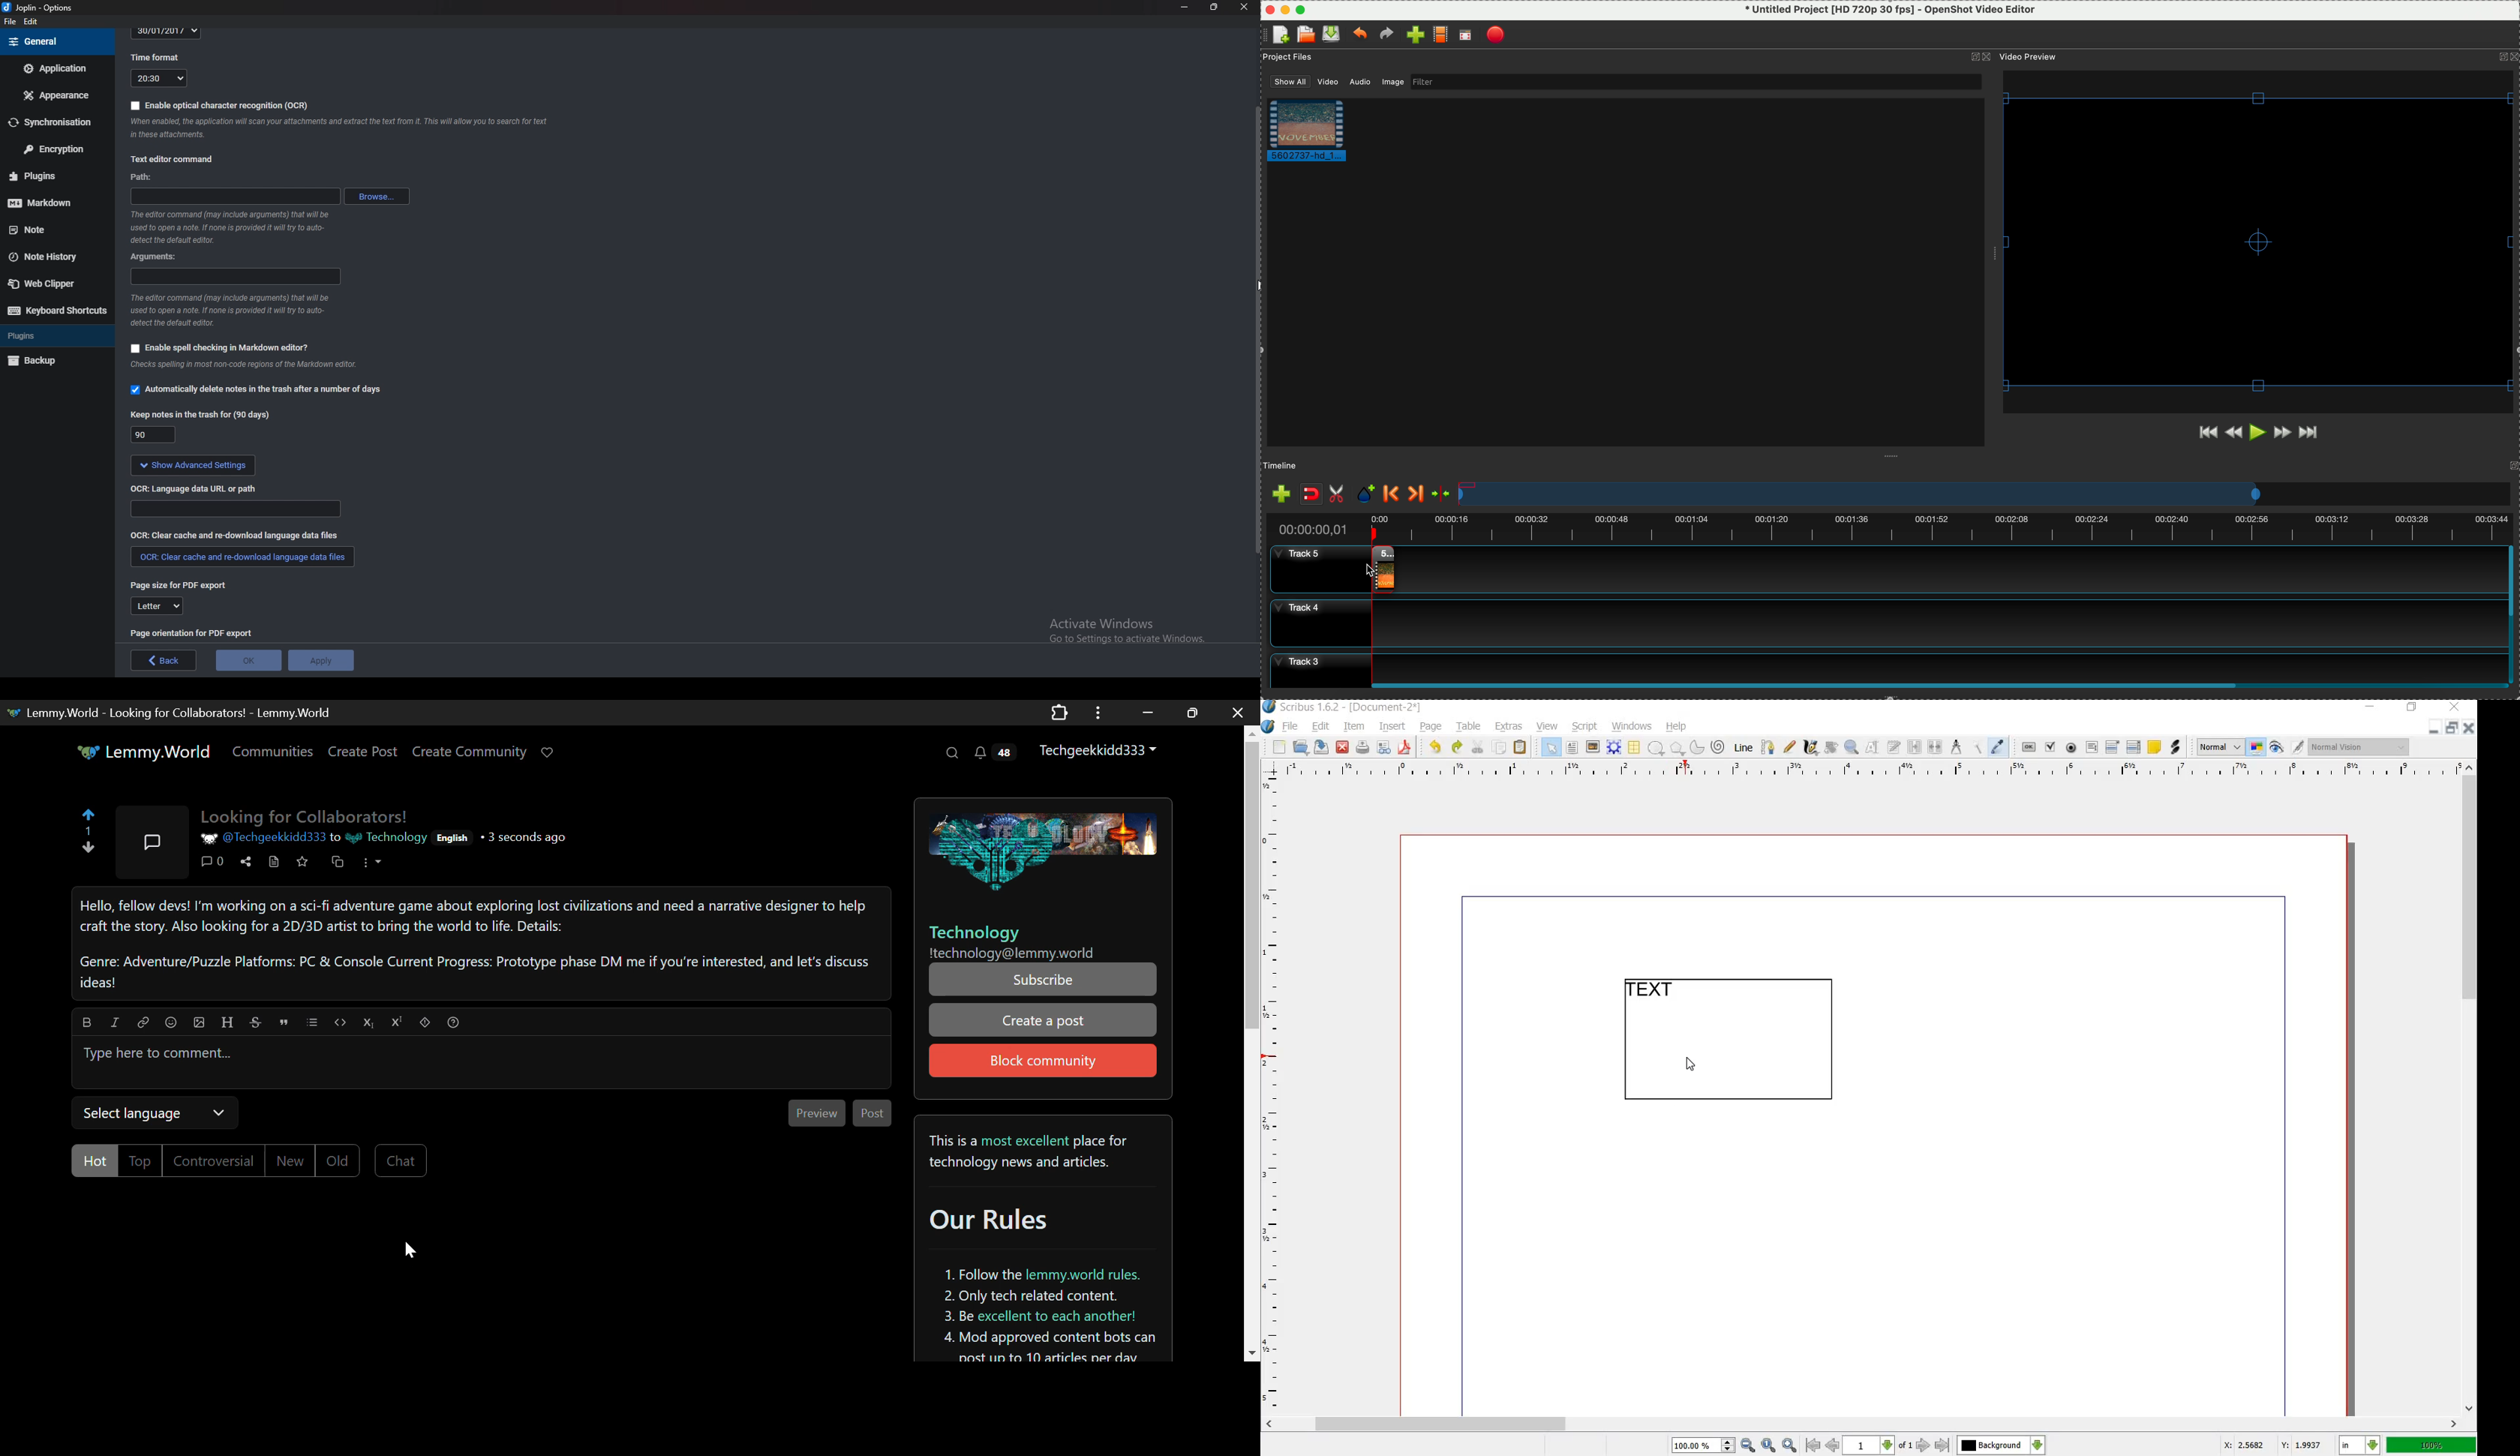  I want to click on edit, so click(31, 22).